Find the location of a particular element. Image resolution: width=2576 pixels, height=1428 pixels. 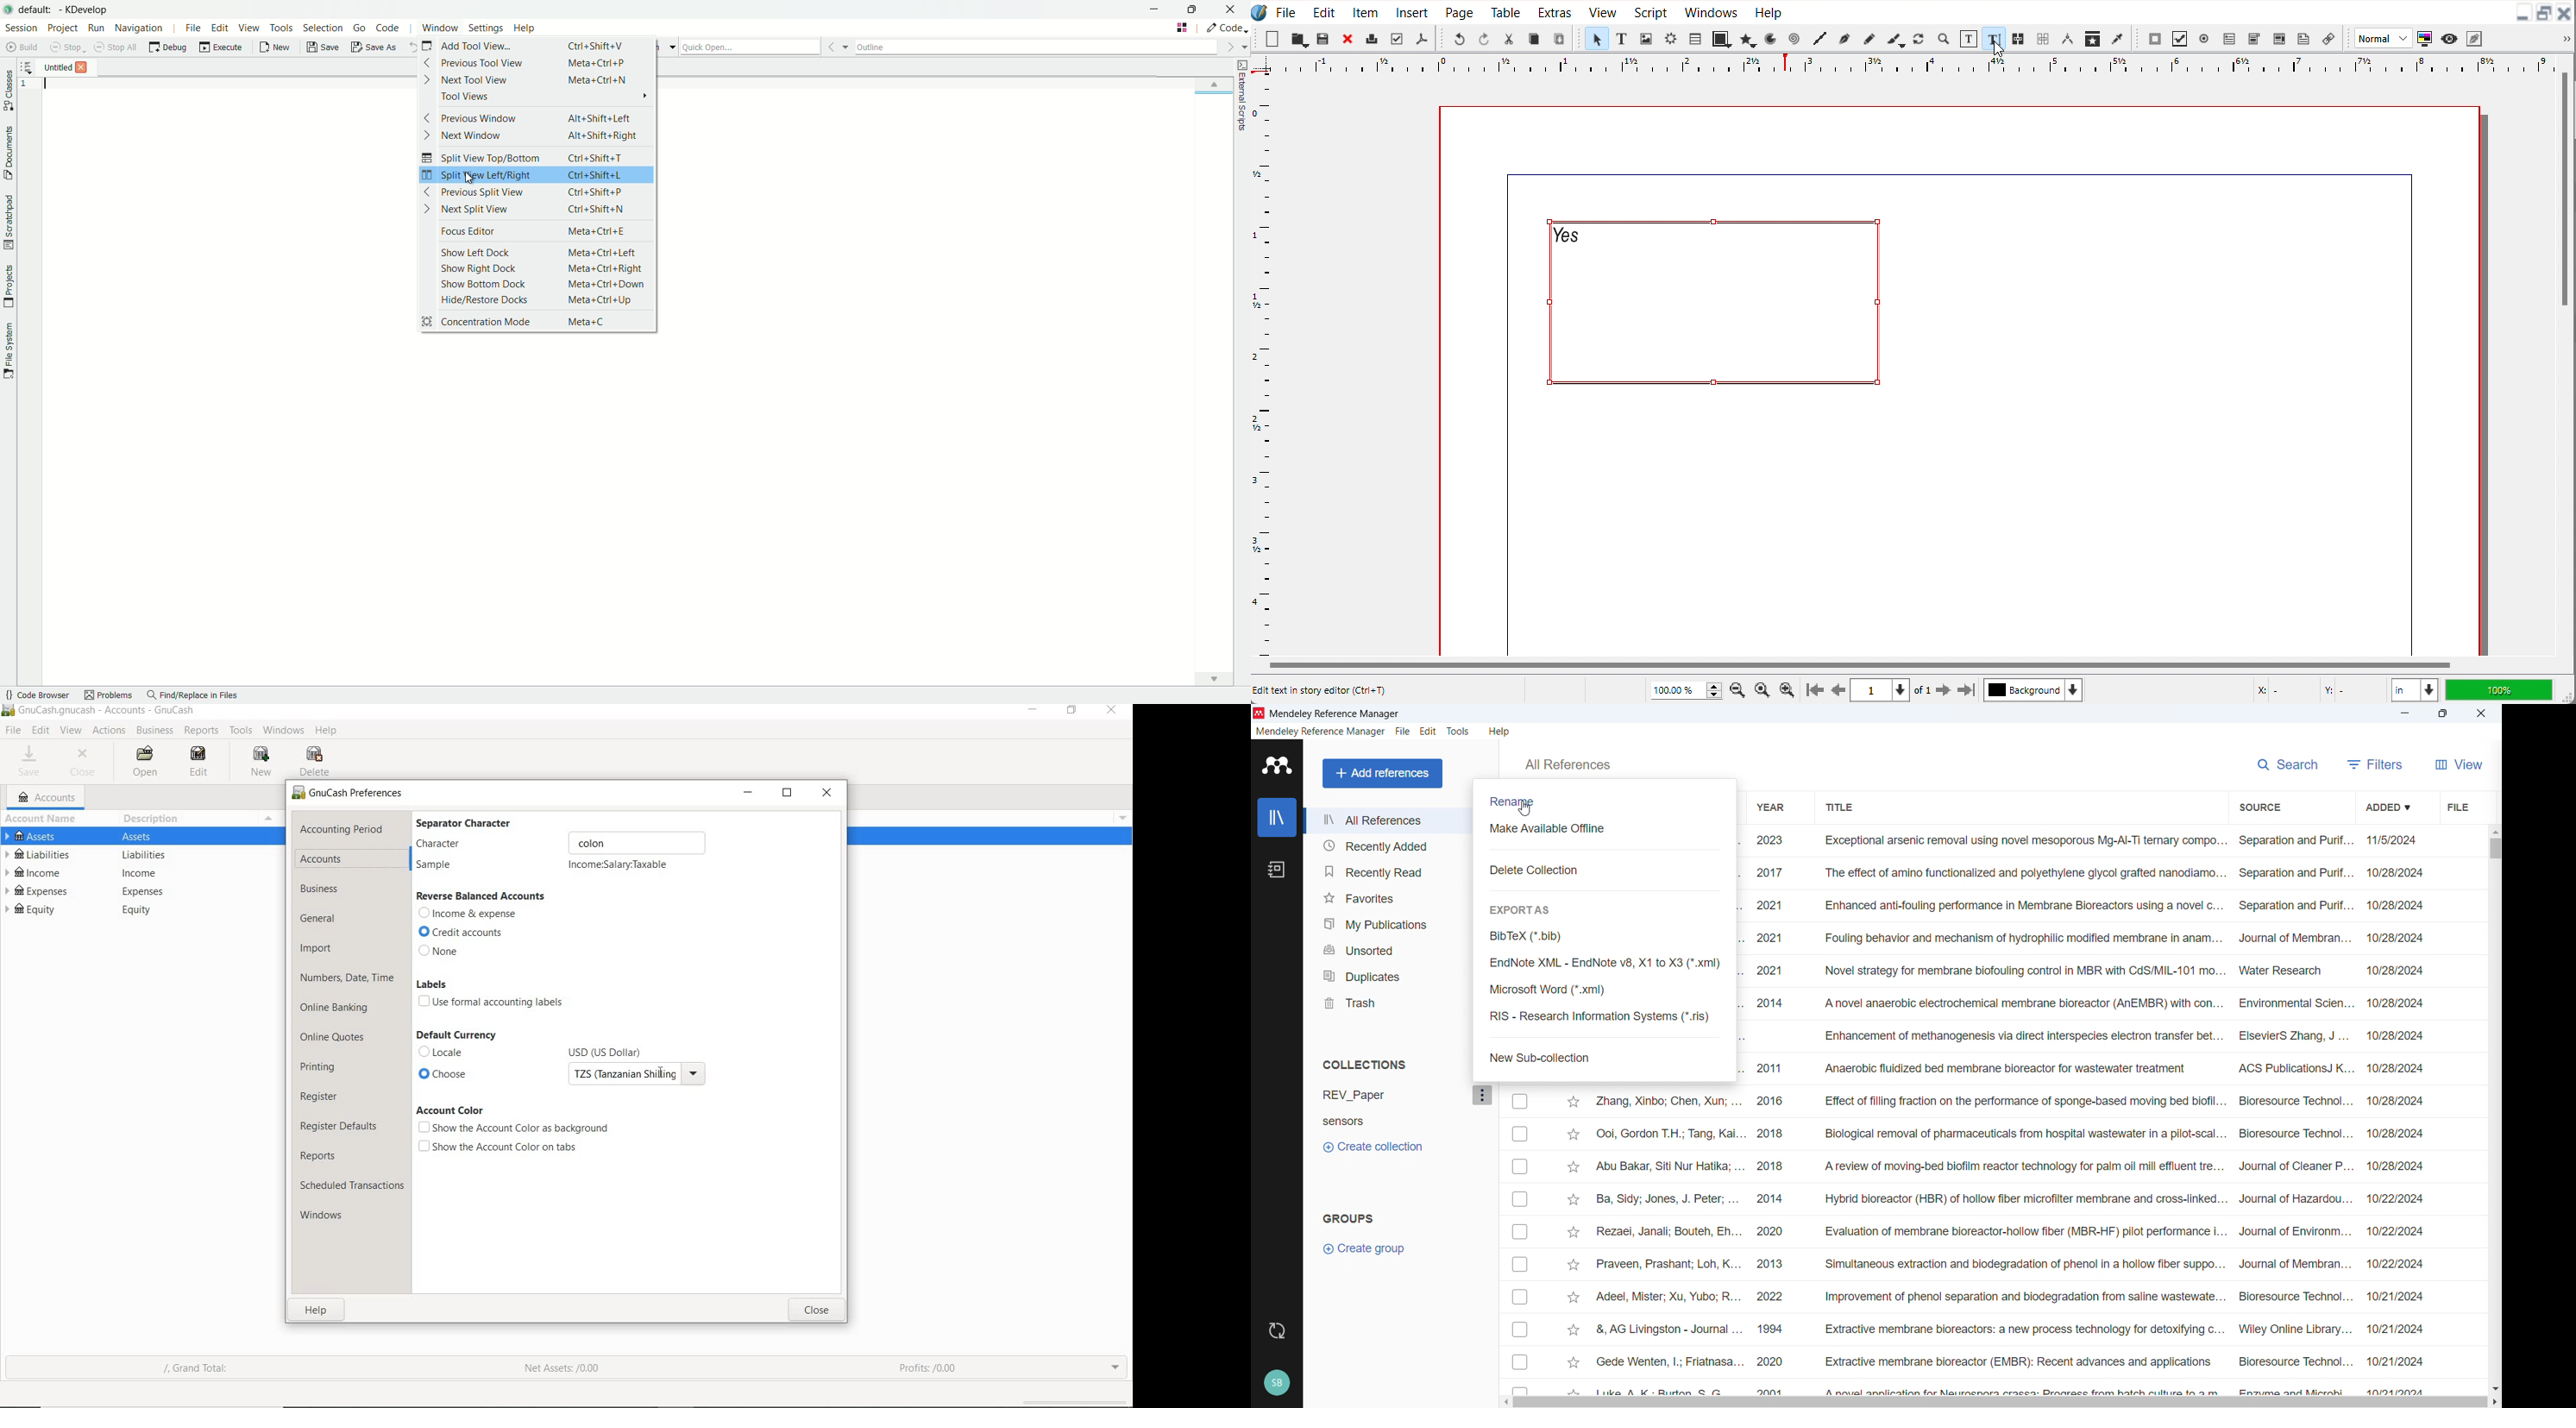

Unlink text frame is located at coordinates (2042, 39).